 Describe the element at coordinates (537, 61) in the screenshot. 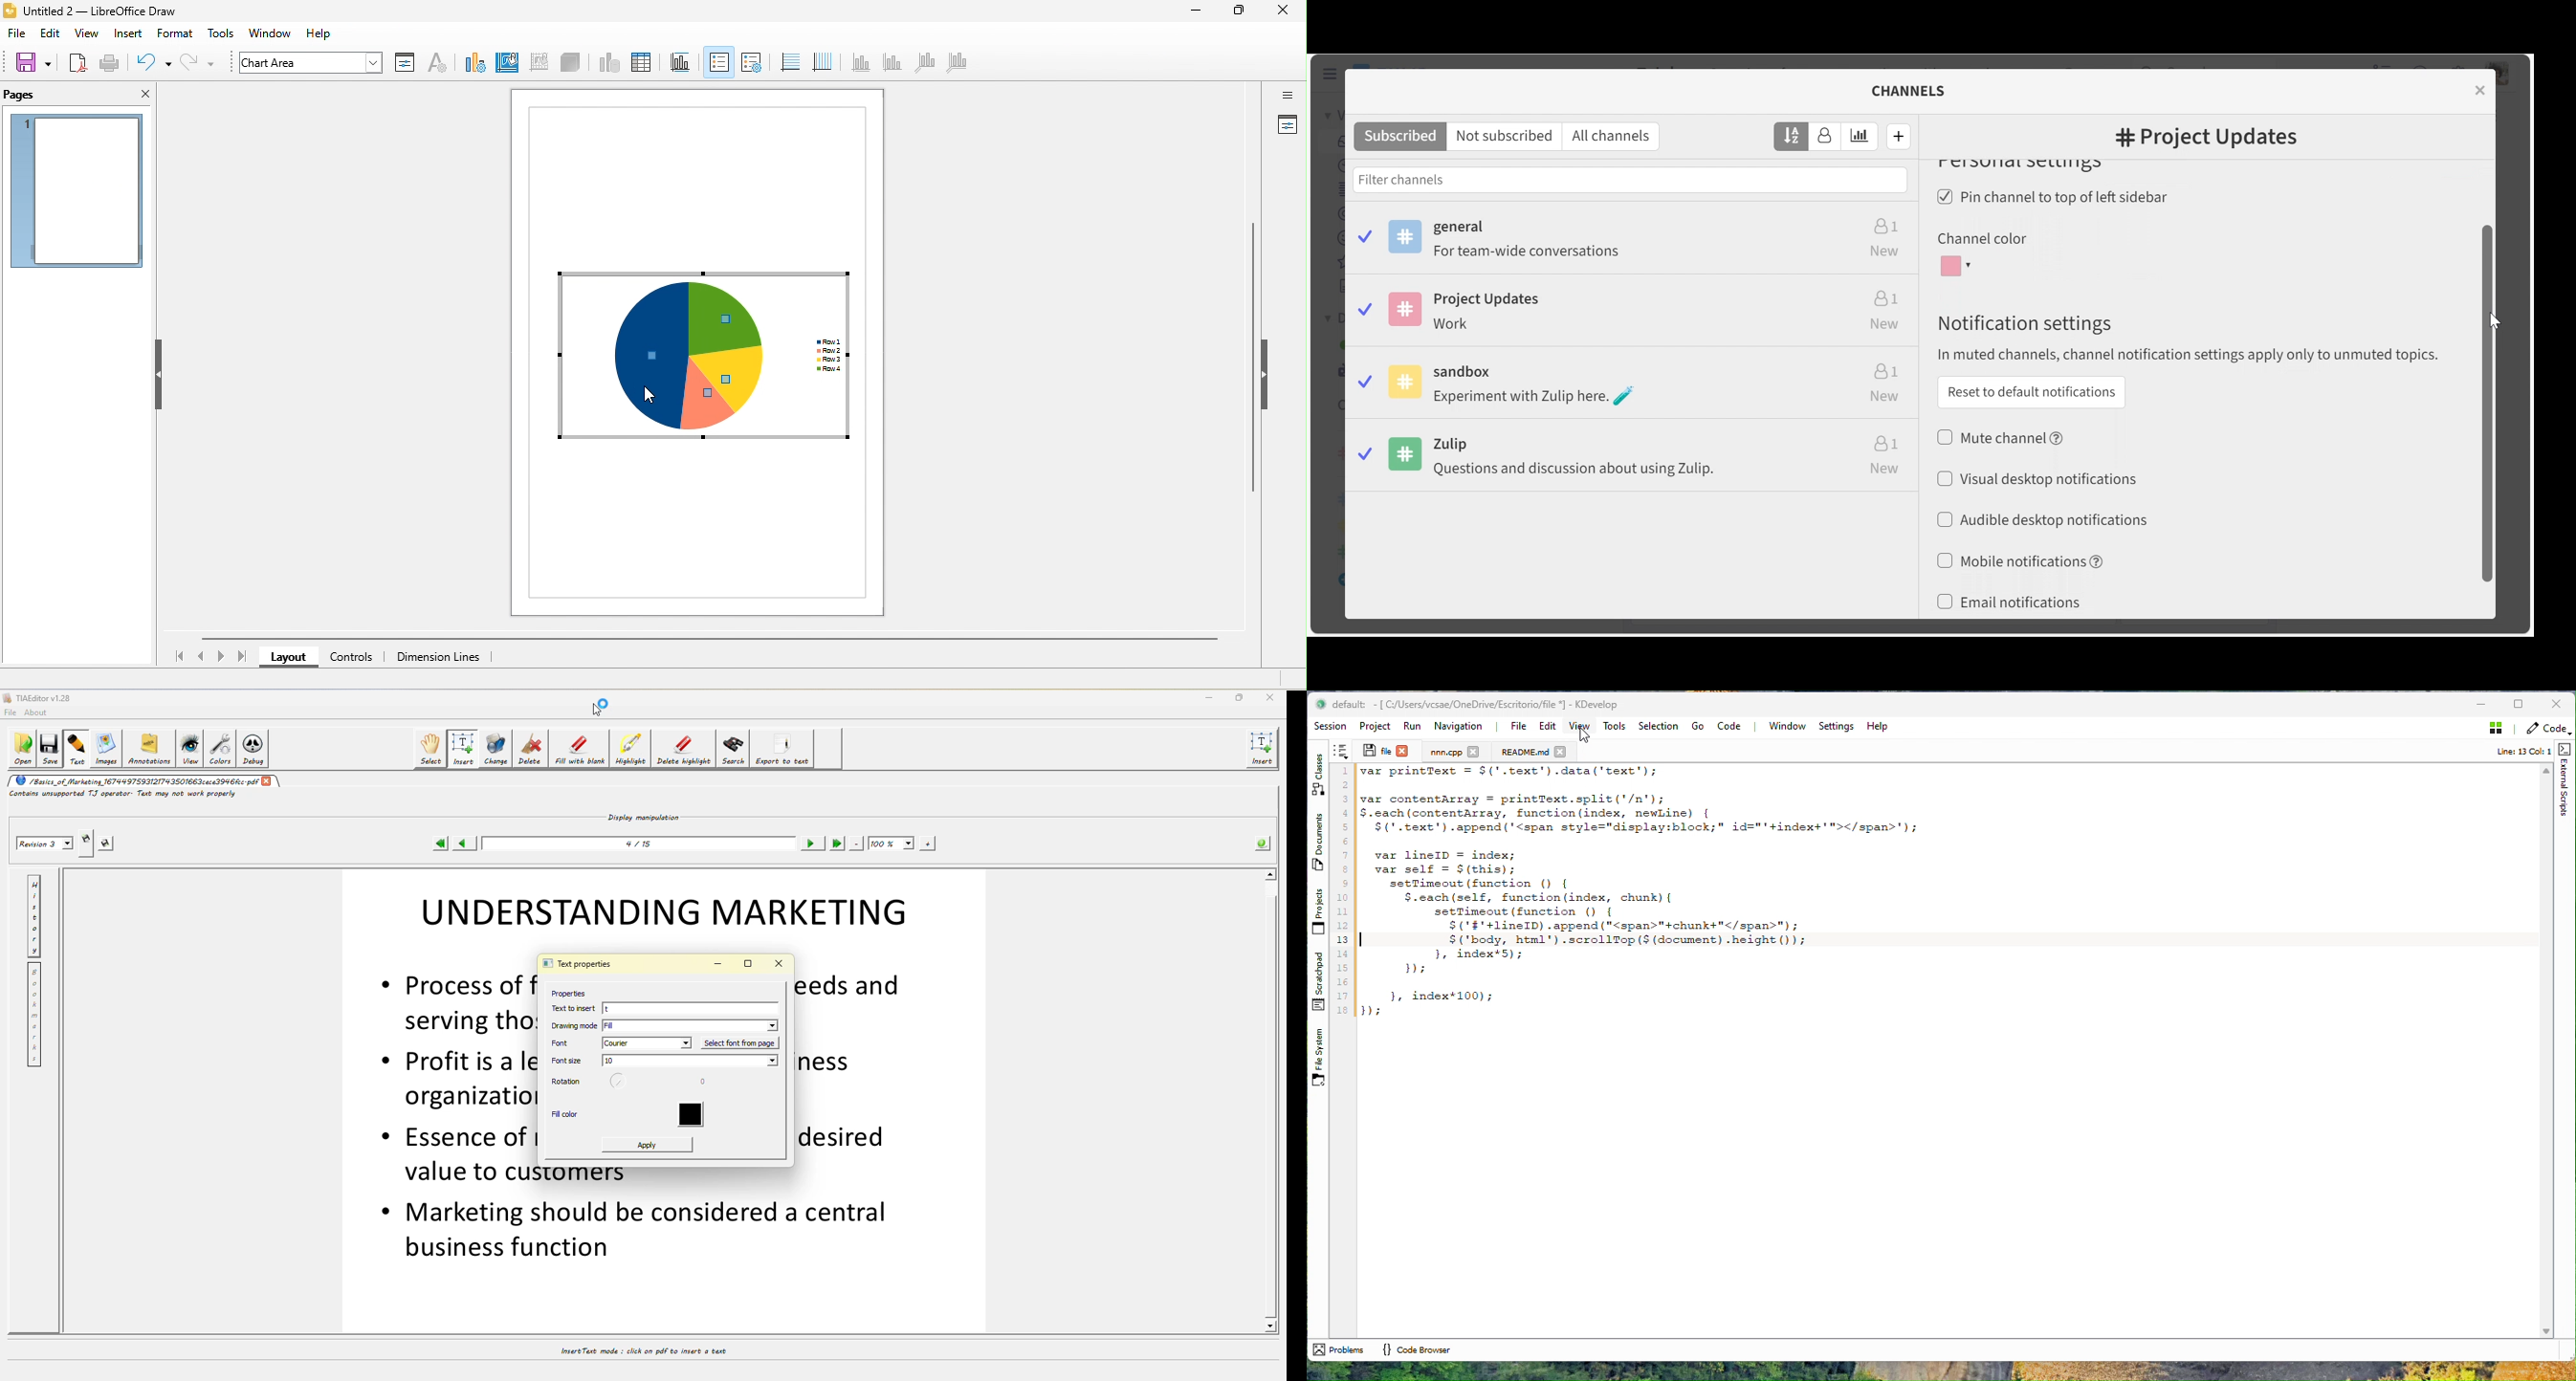

I see `format chat wall` at that location.